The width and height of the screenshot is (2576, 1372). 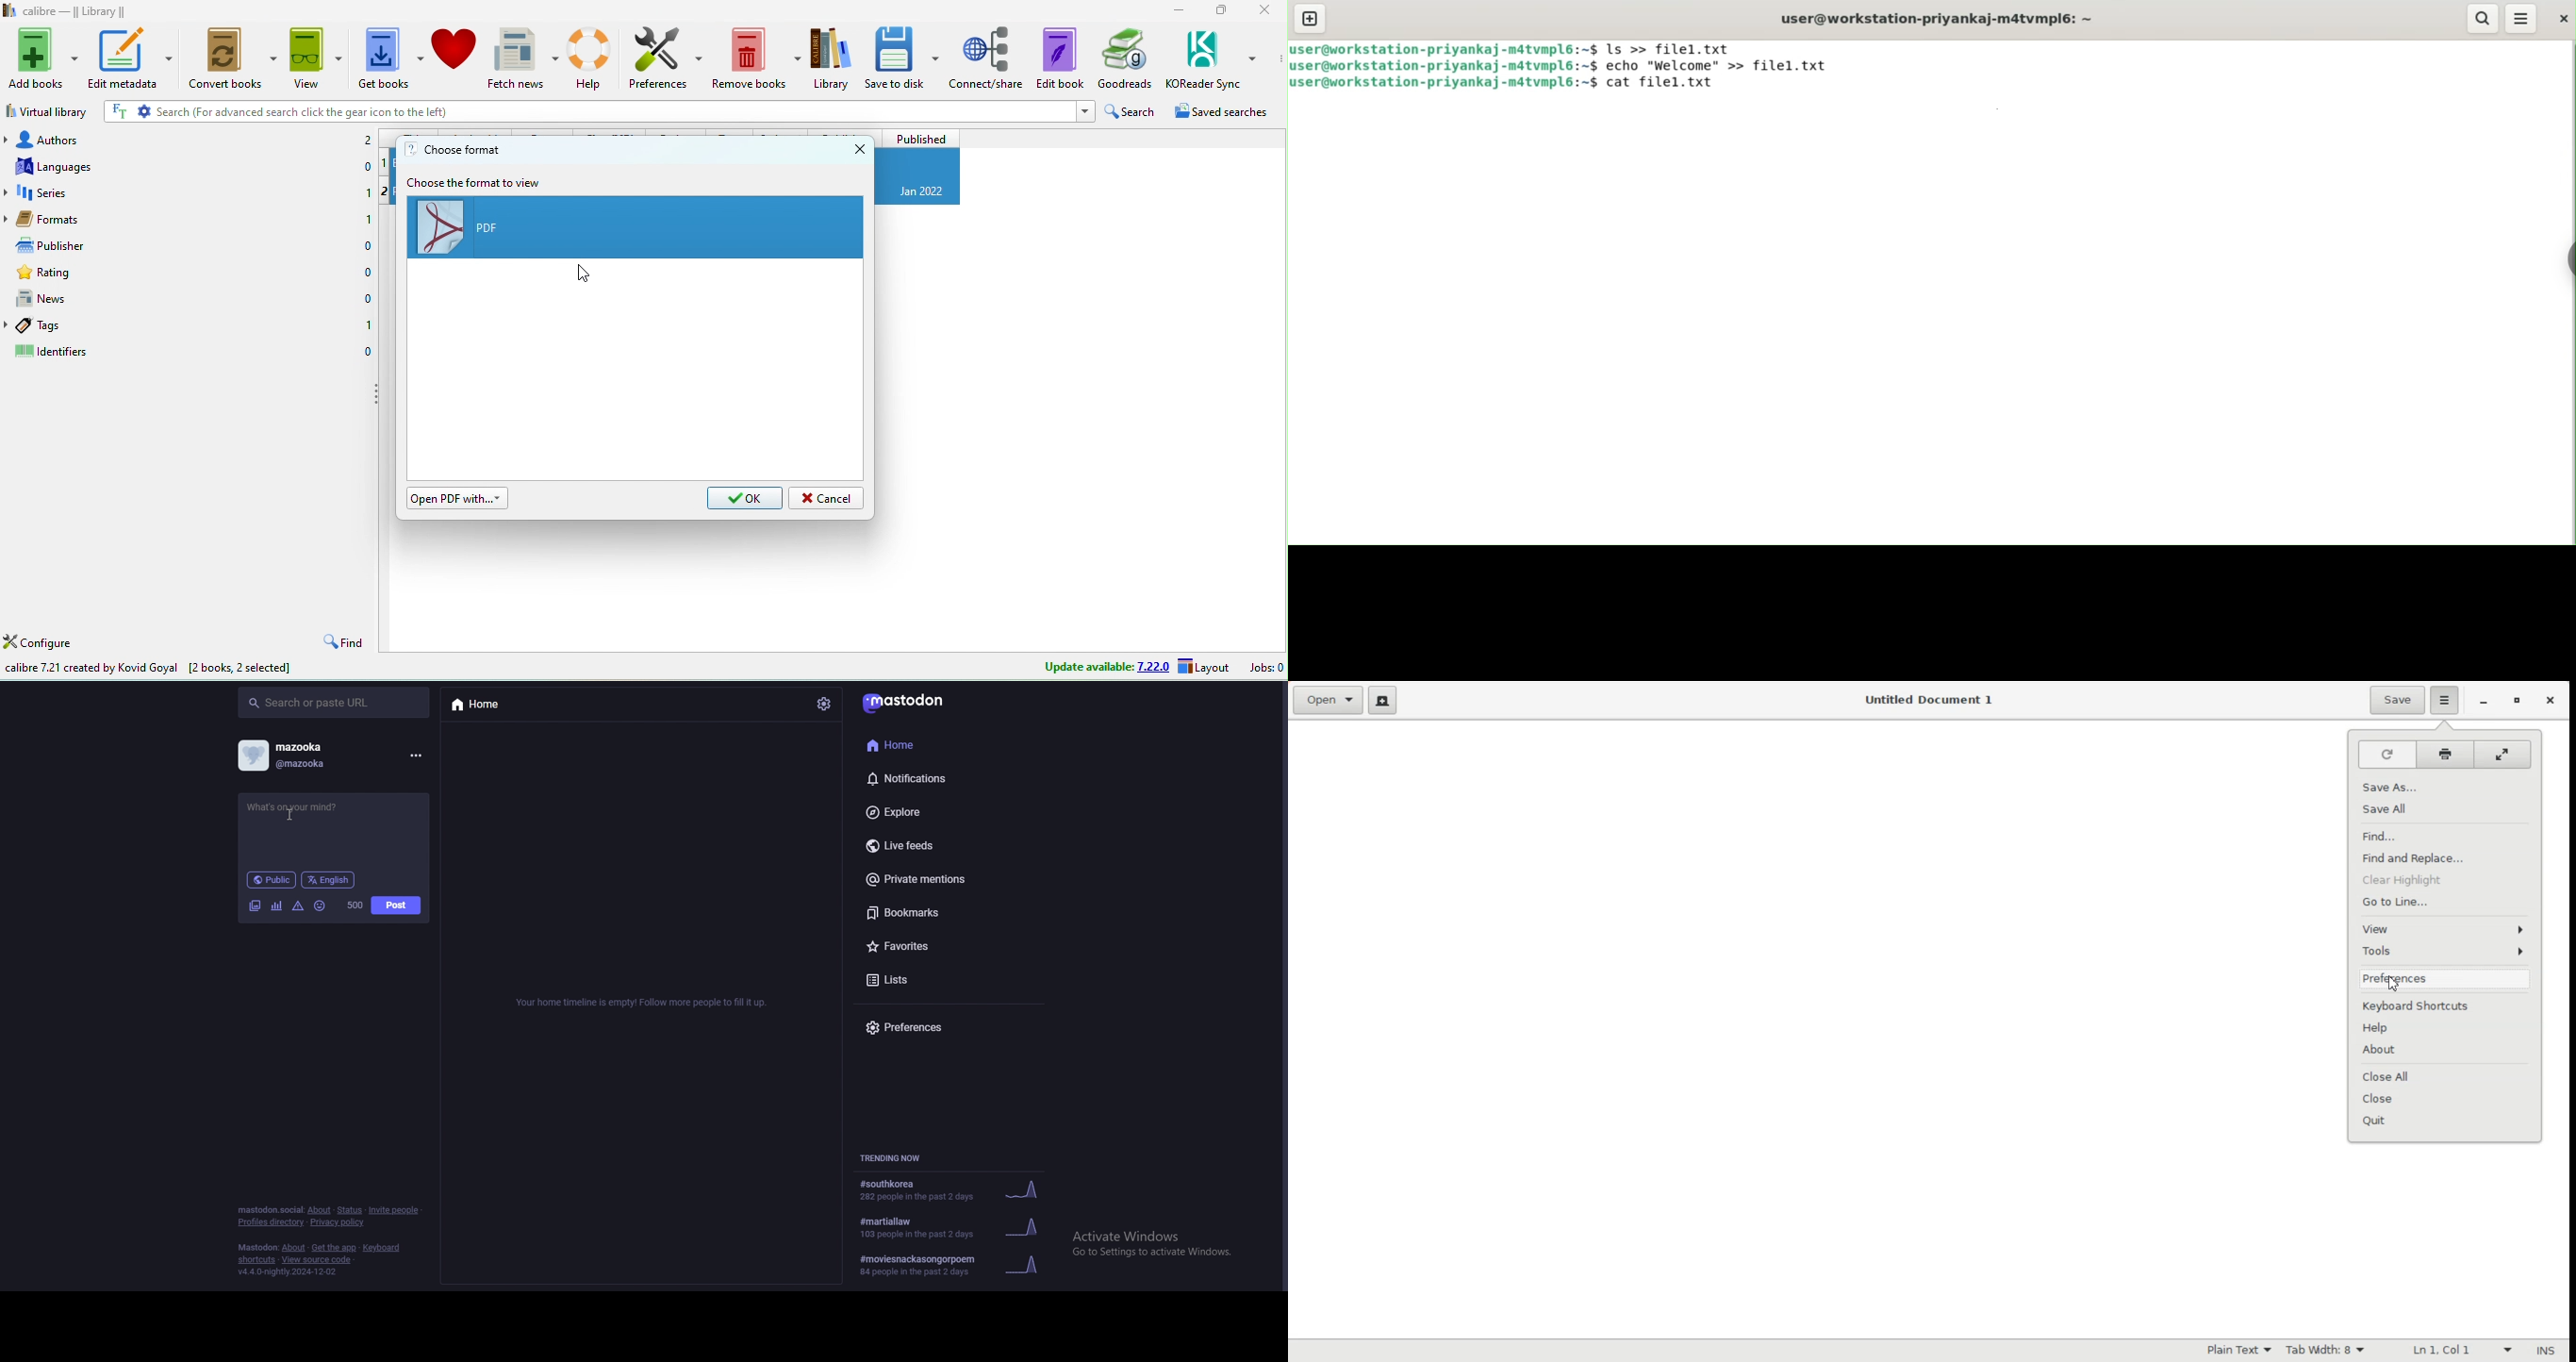 What do you see at coordinates (272, 880) in the screenshot?
I see `audience` at bounding box center [272, 880].